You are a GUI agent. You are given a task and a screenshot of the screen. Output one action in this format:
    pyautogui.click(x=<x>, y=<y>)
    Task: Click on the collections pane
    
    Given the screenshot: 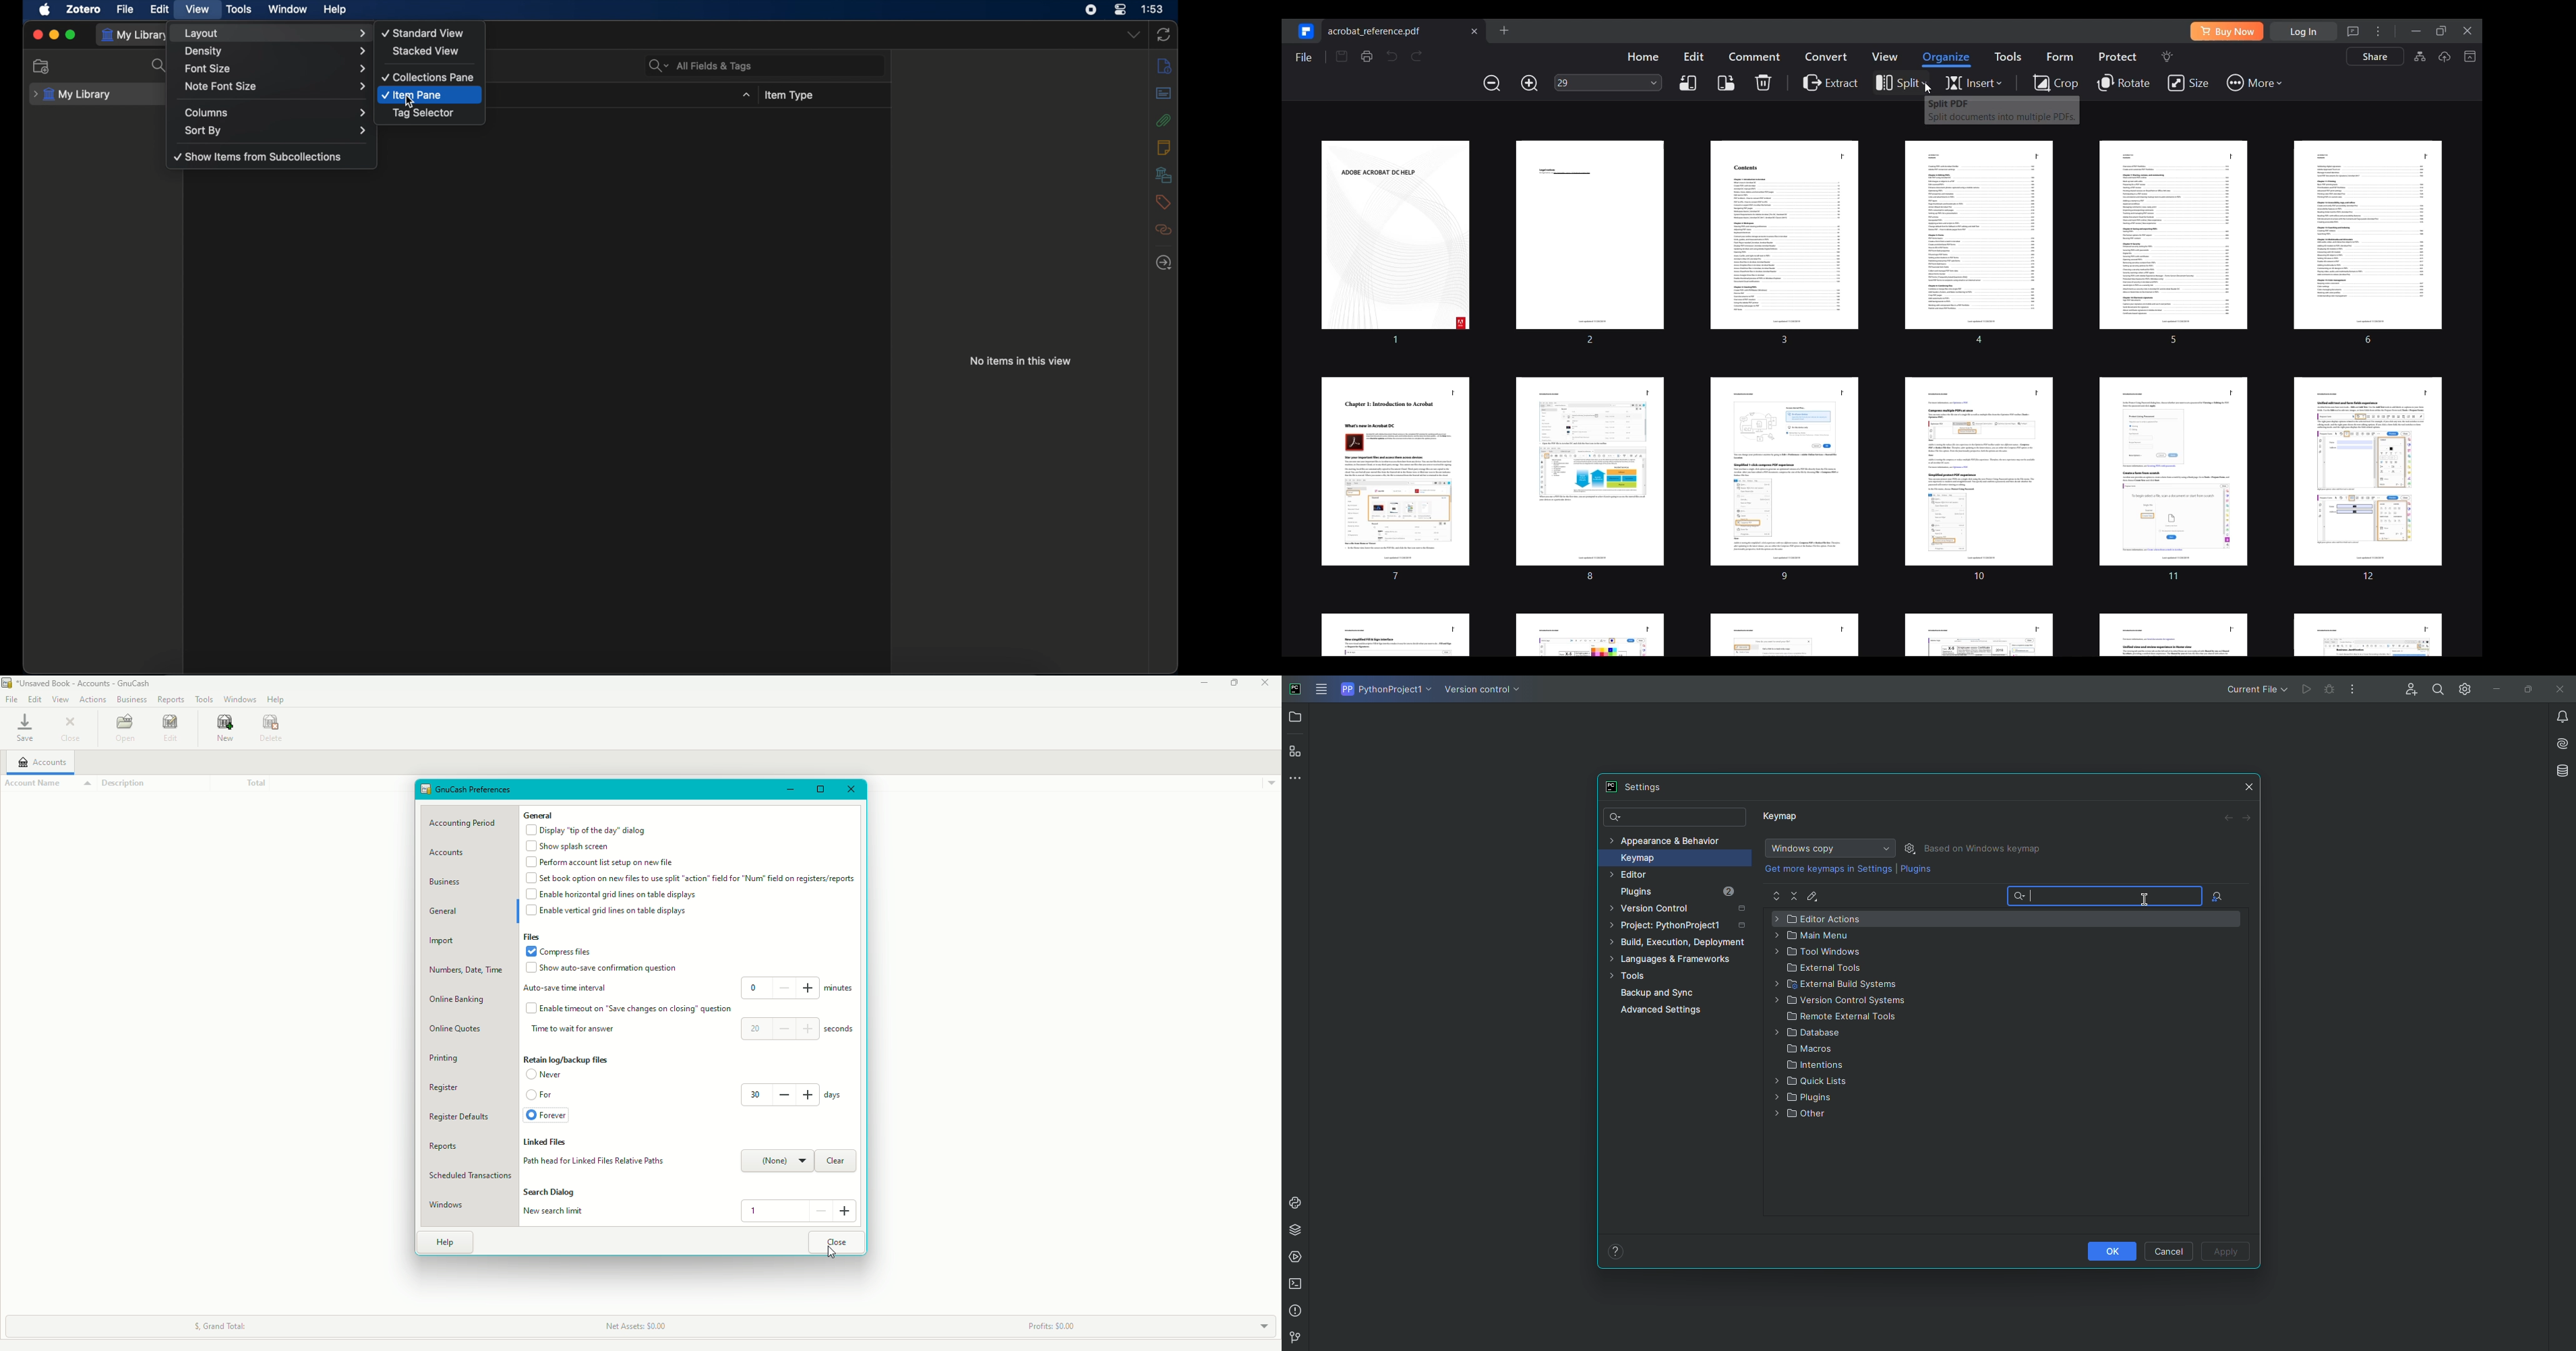 What is the action you would take?
    pyautogui.click(x=428, y=78)
    